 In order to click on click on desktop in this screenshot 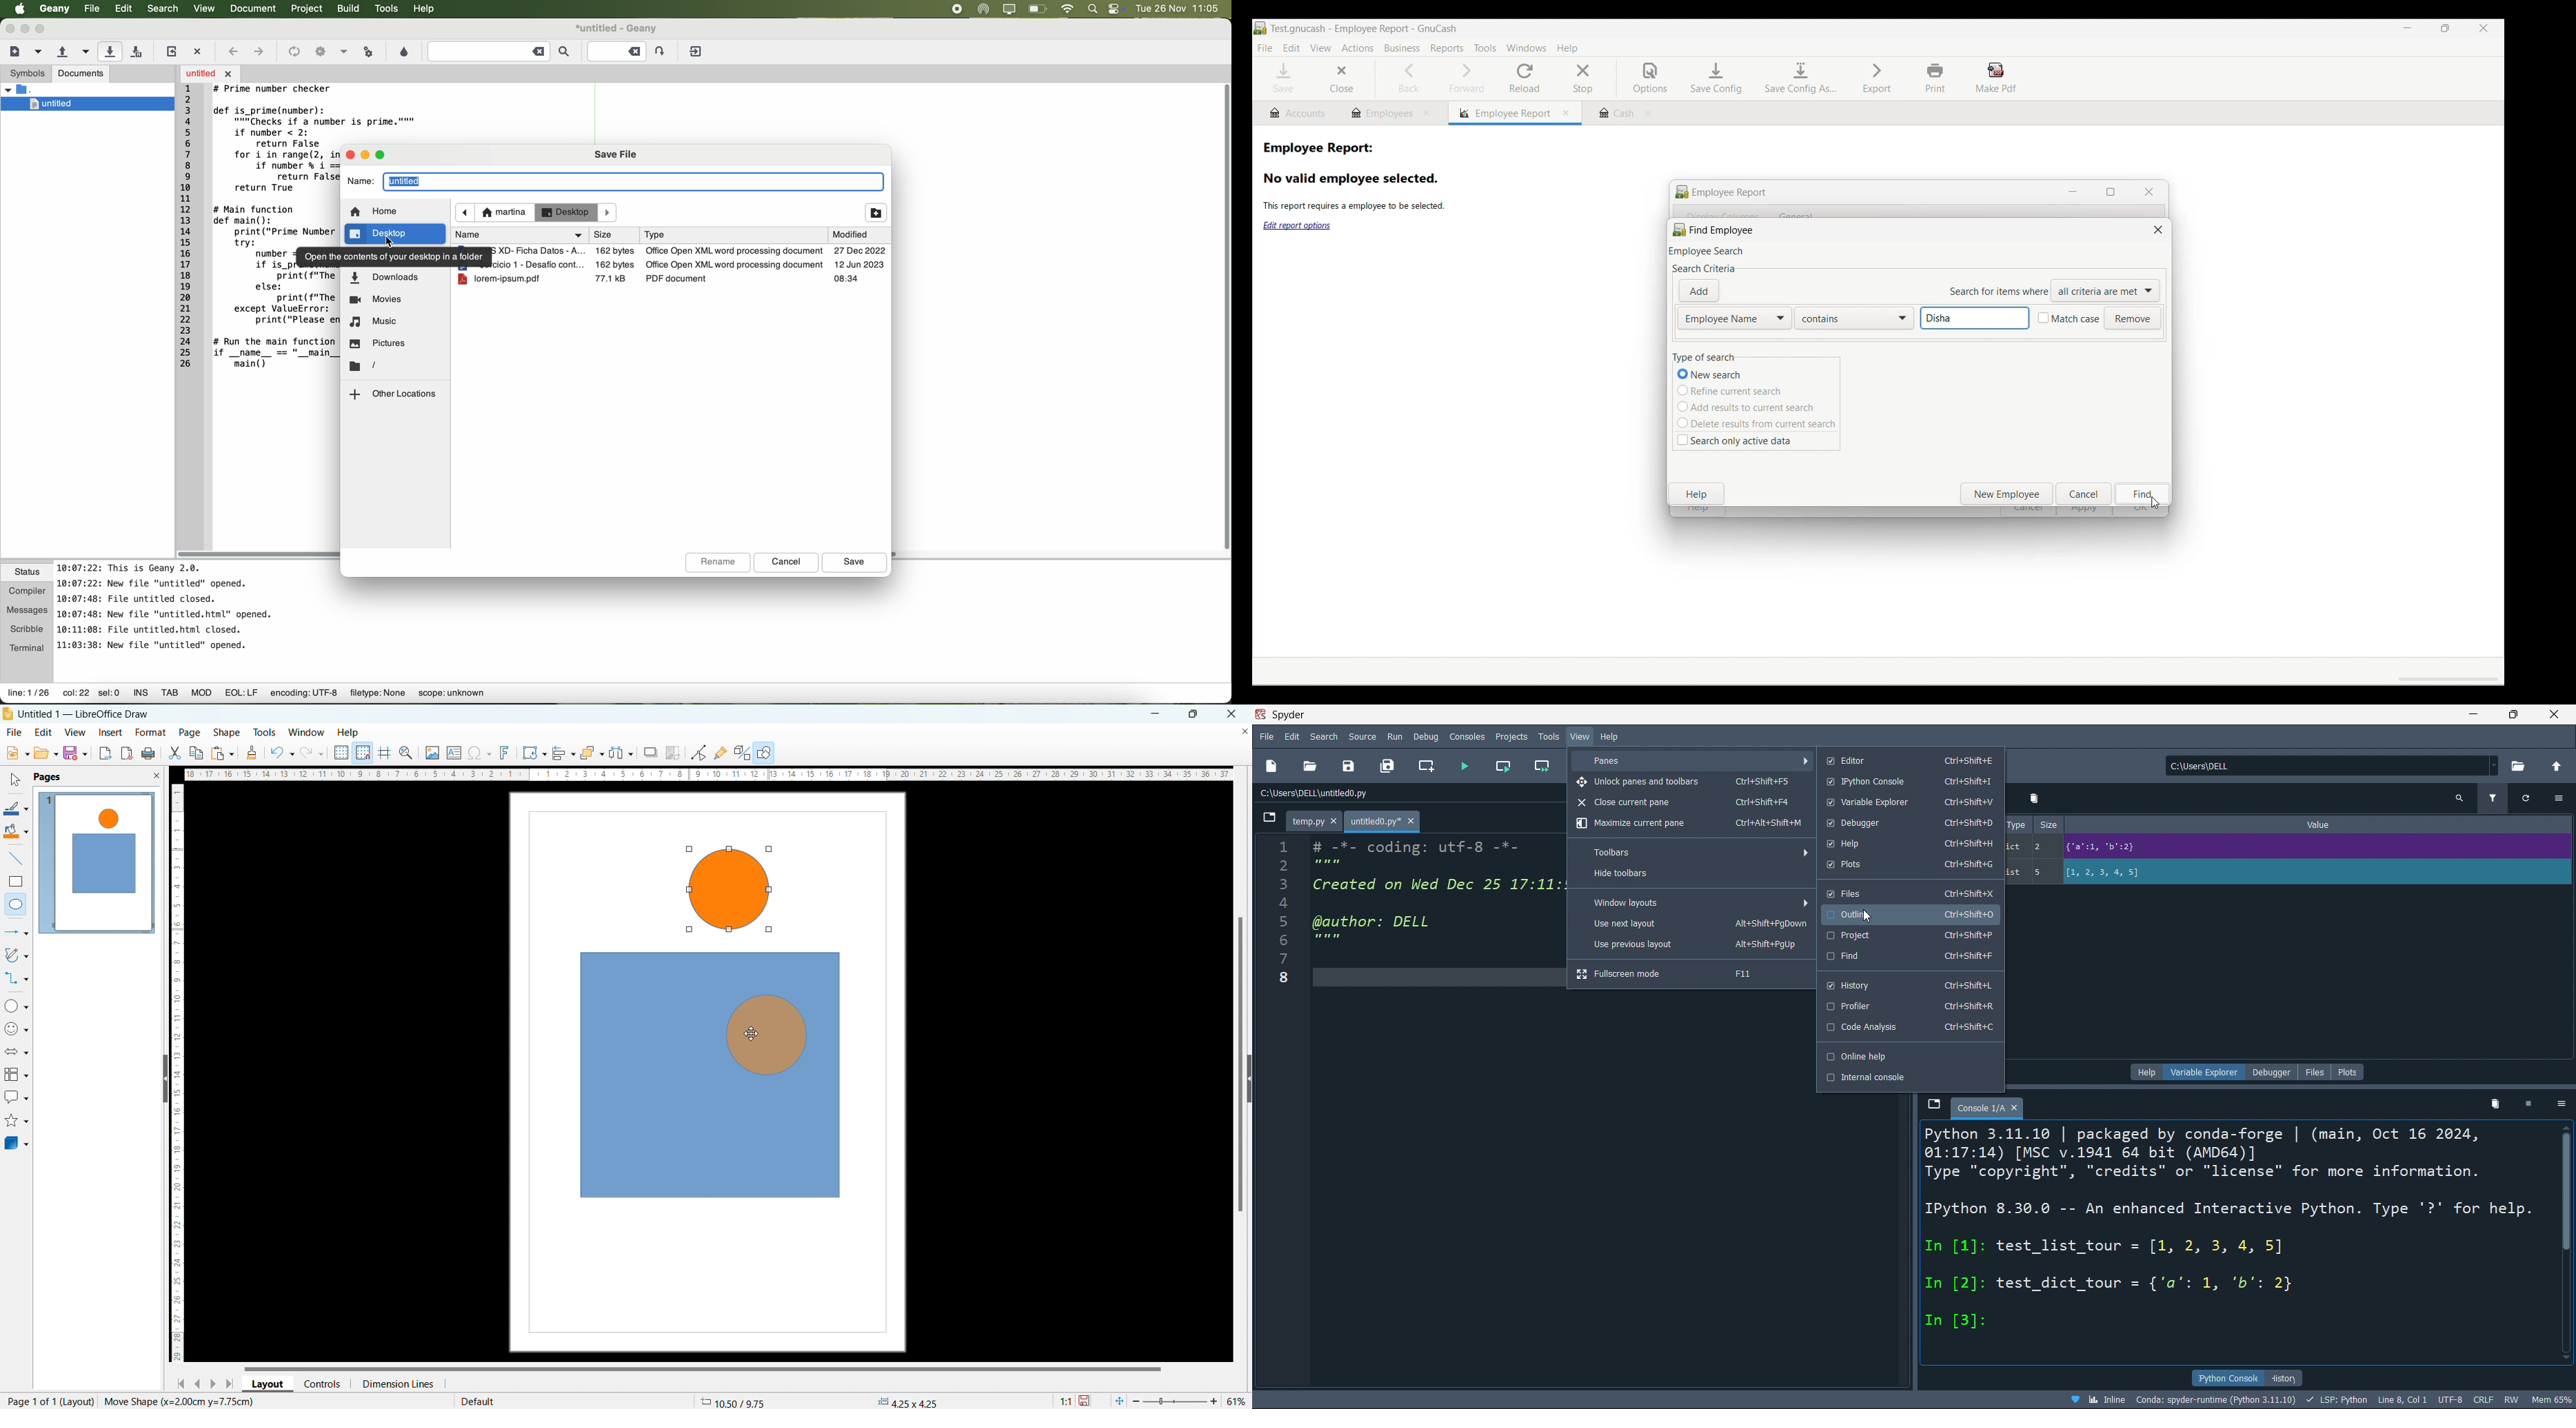, I will do `click(393, 234)`.